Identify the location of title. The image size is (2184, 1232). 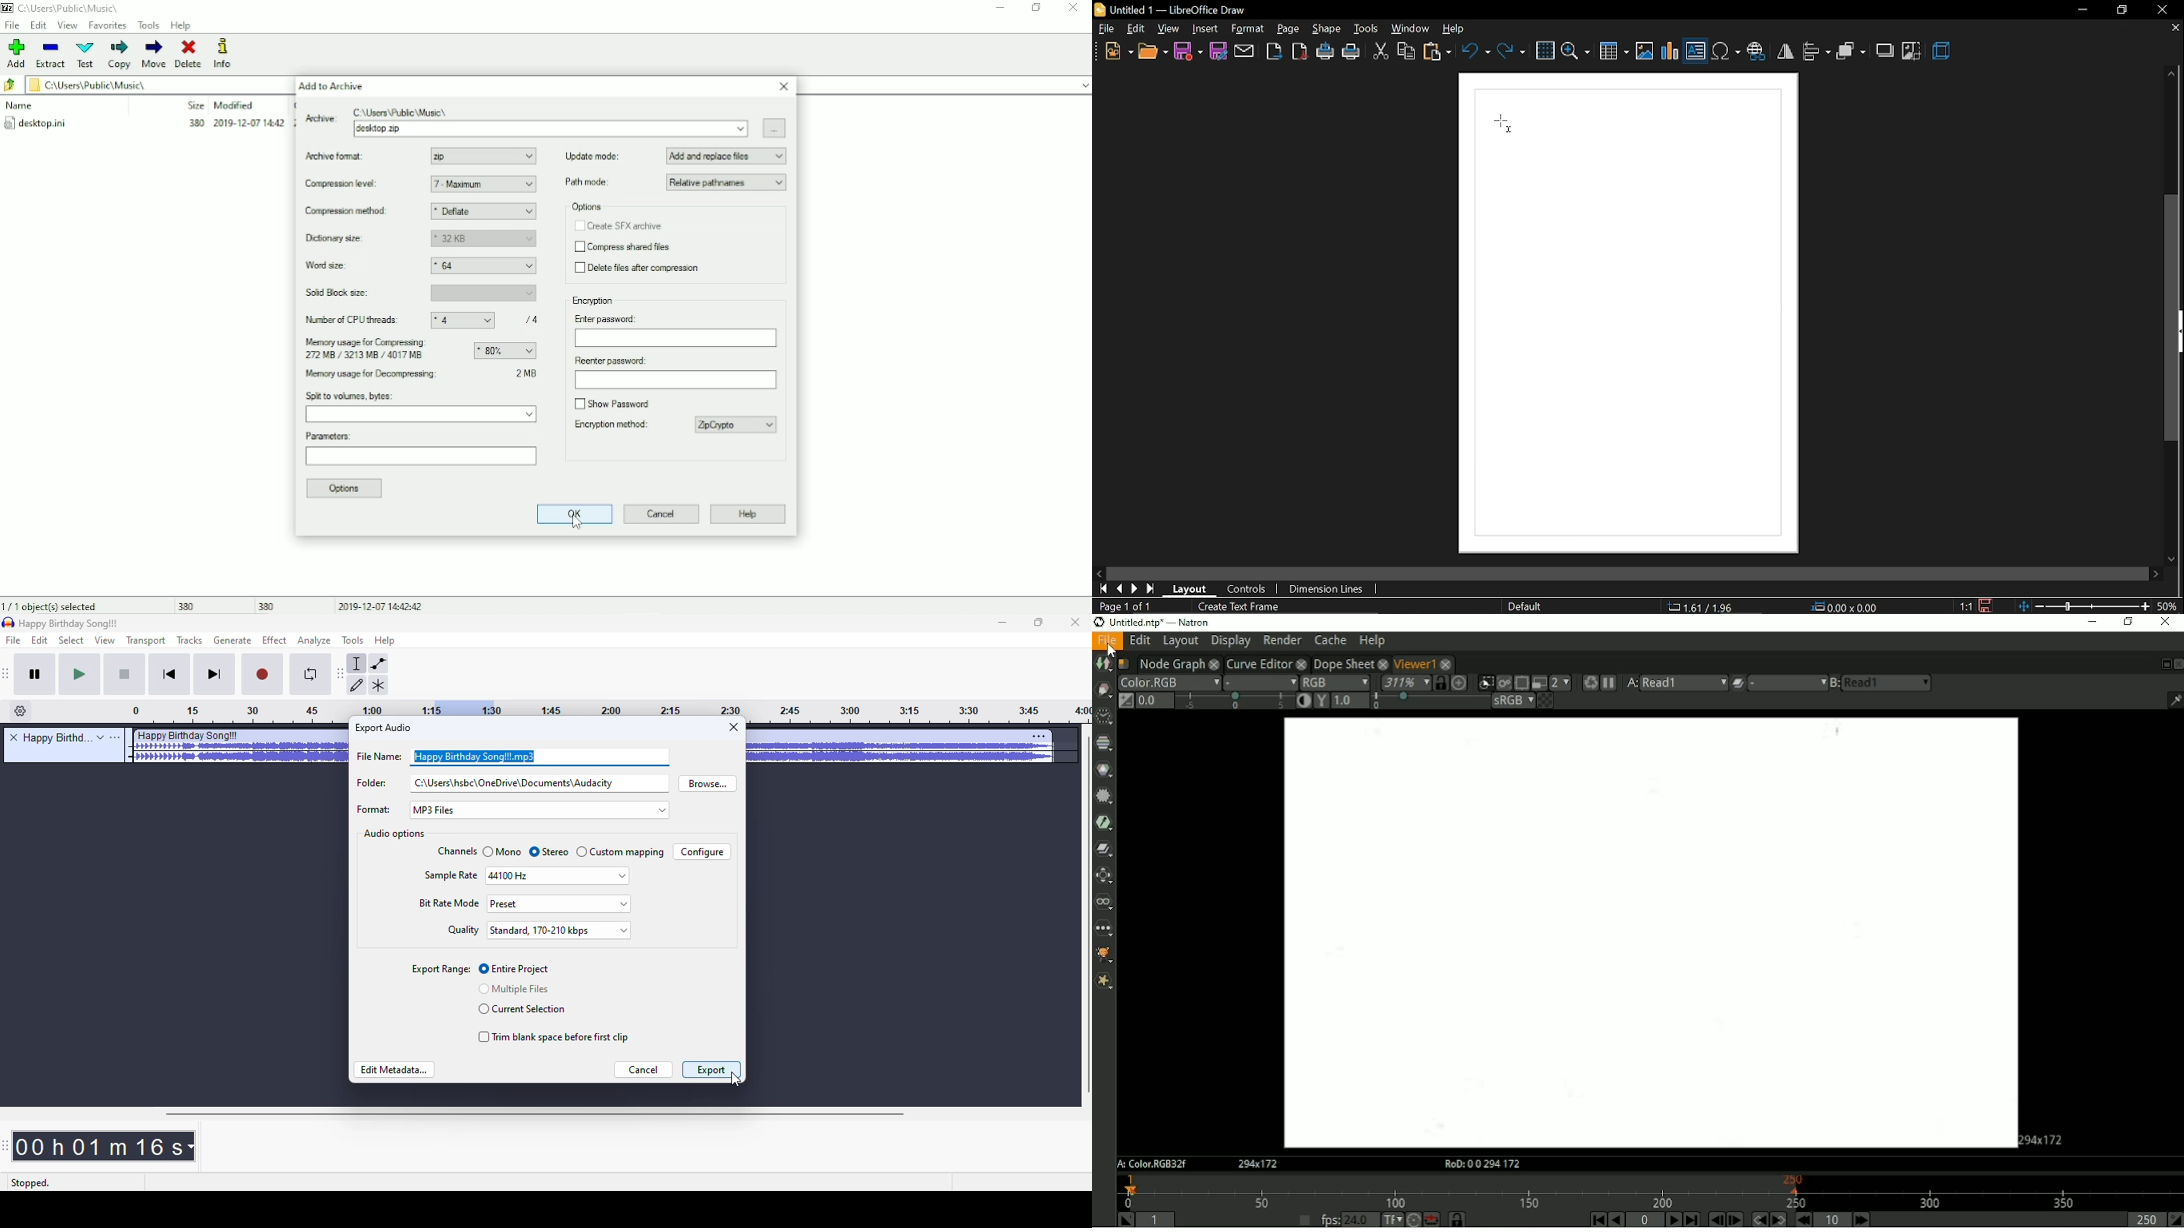
(55, 737).